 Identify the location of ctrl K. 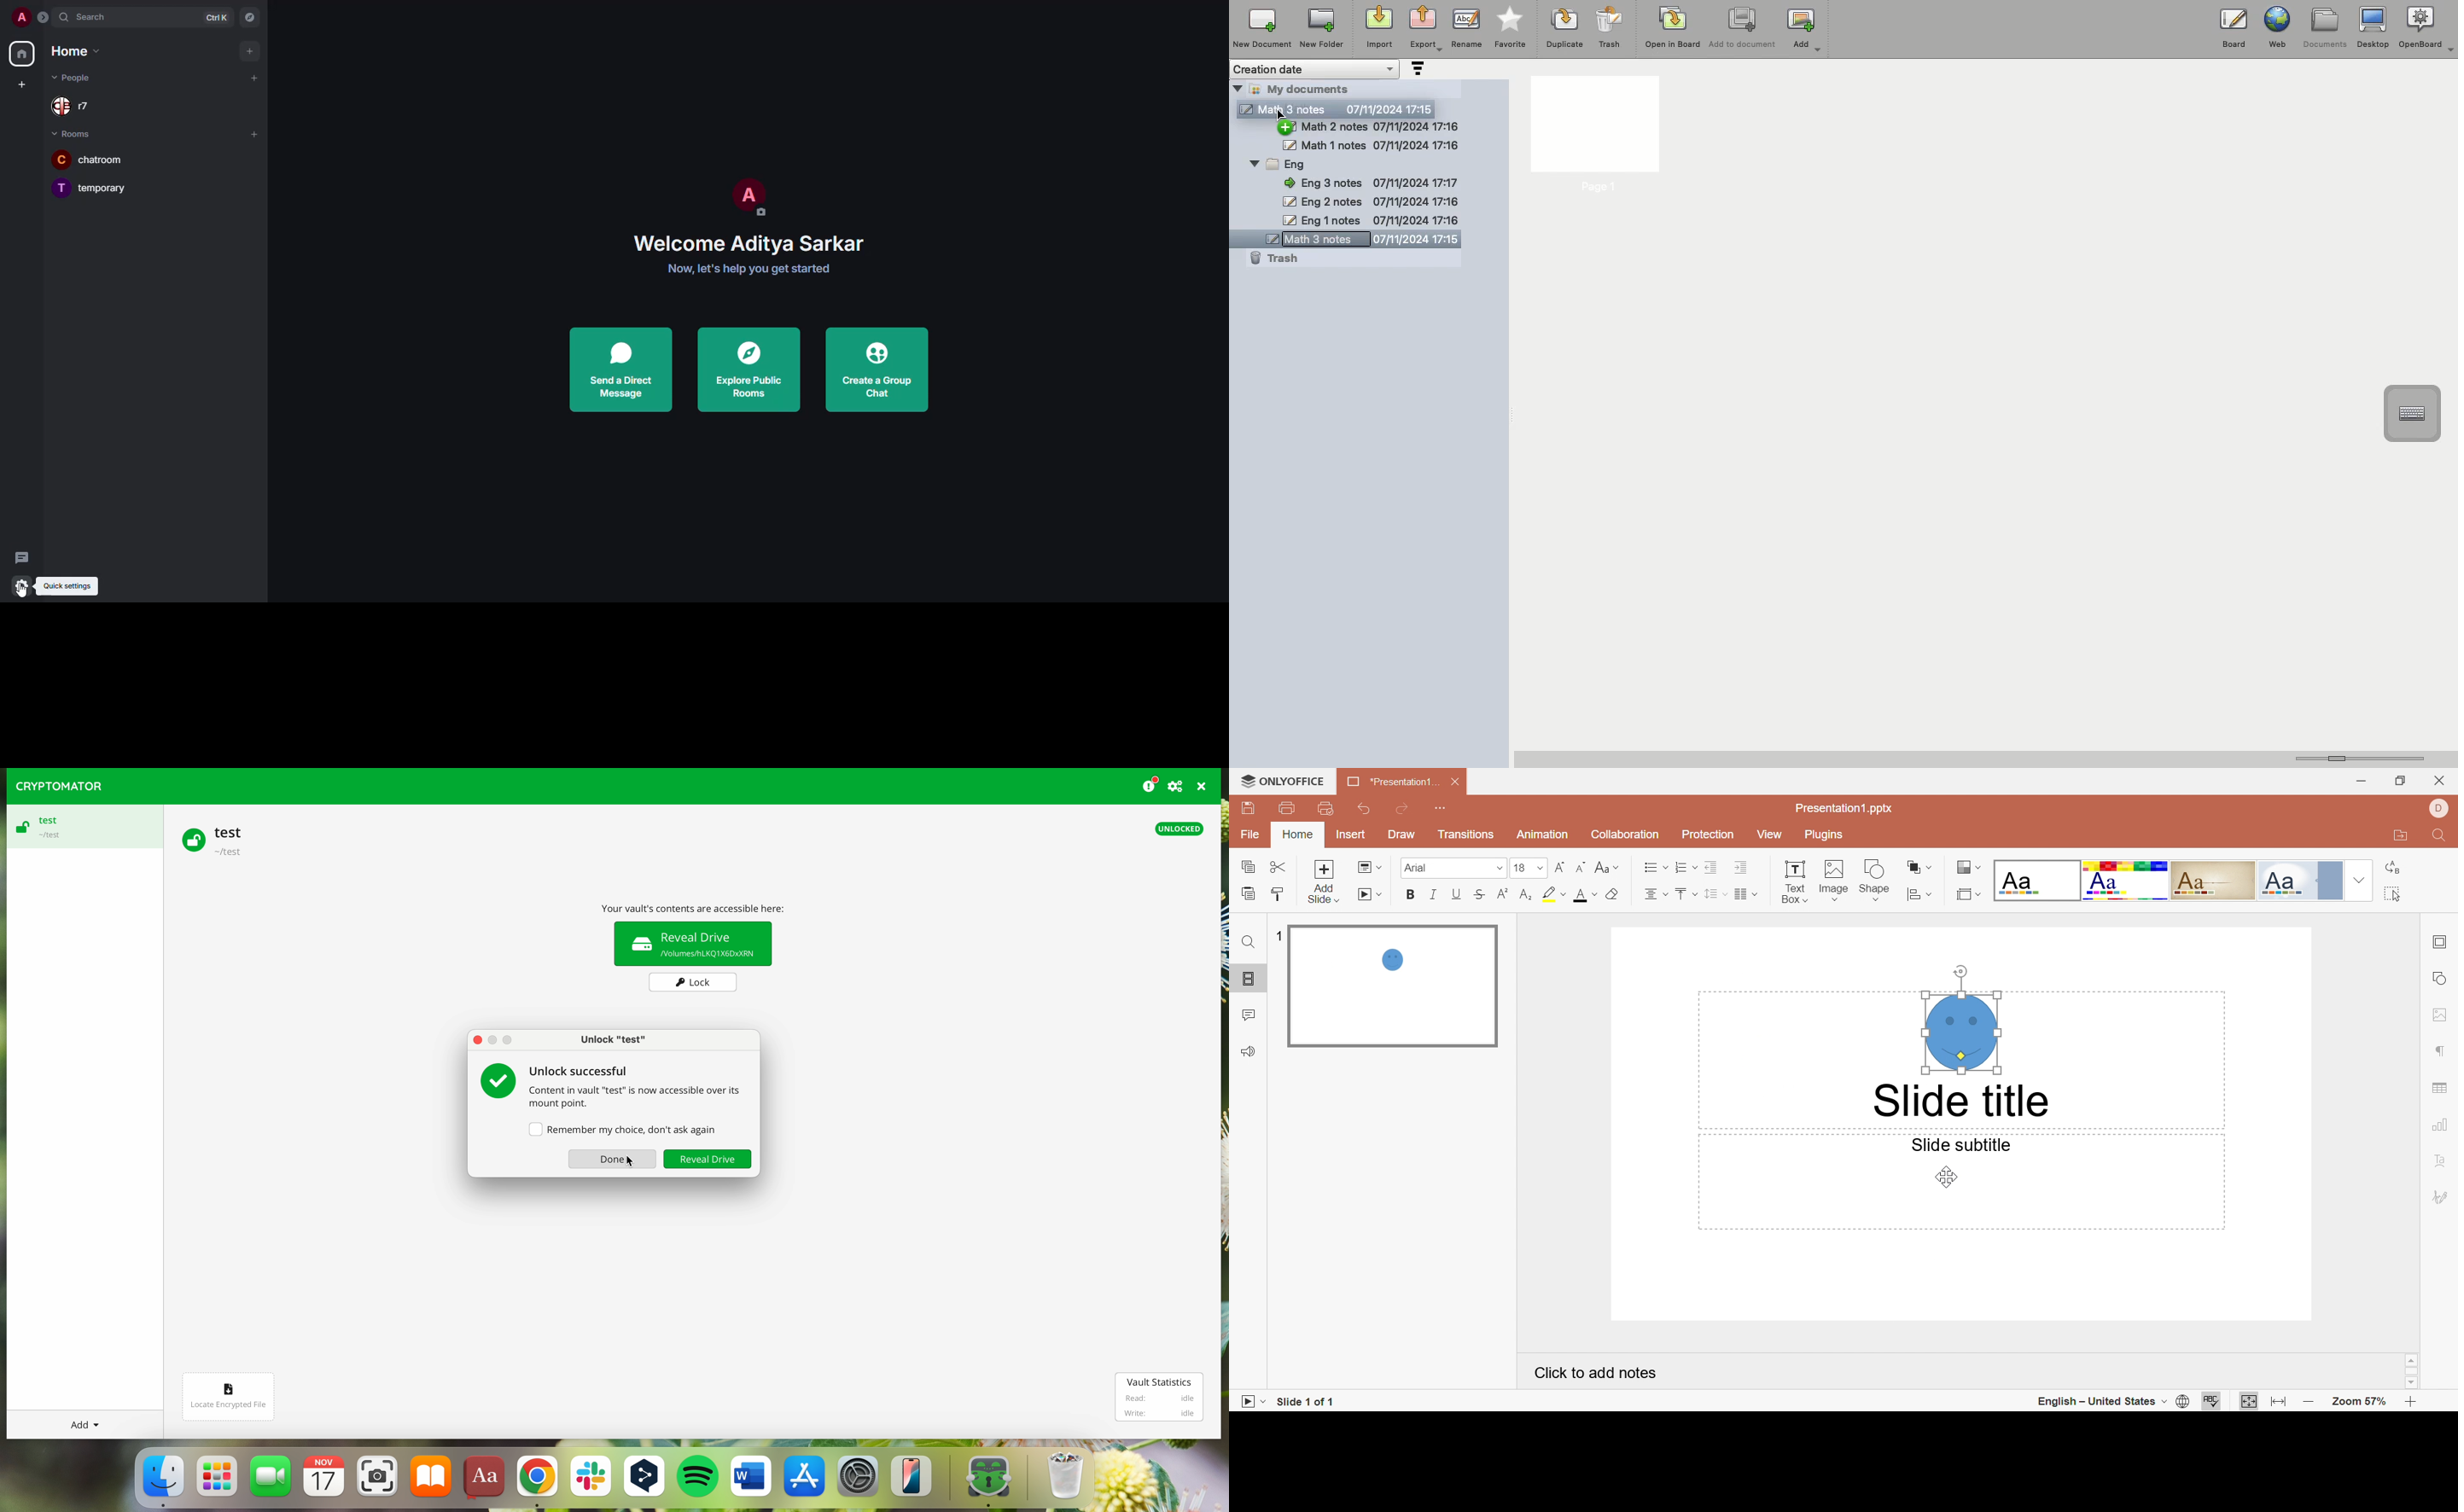
(216, 18).